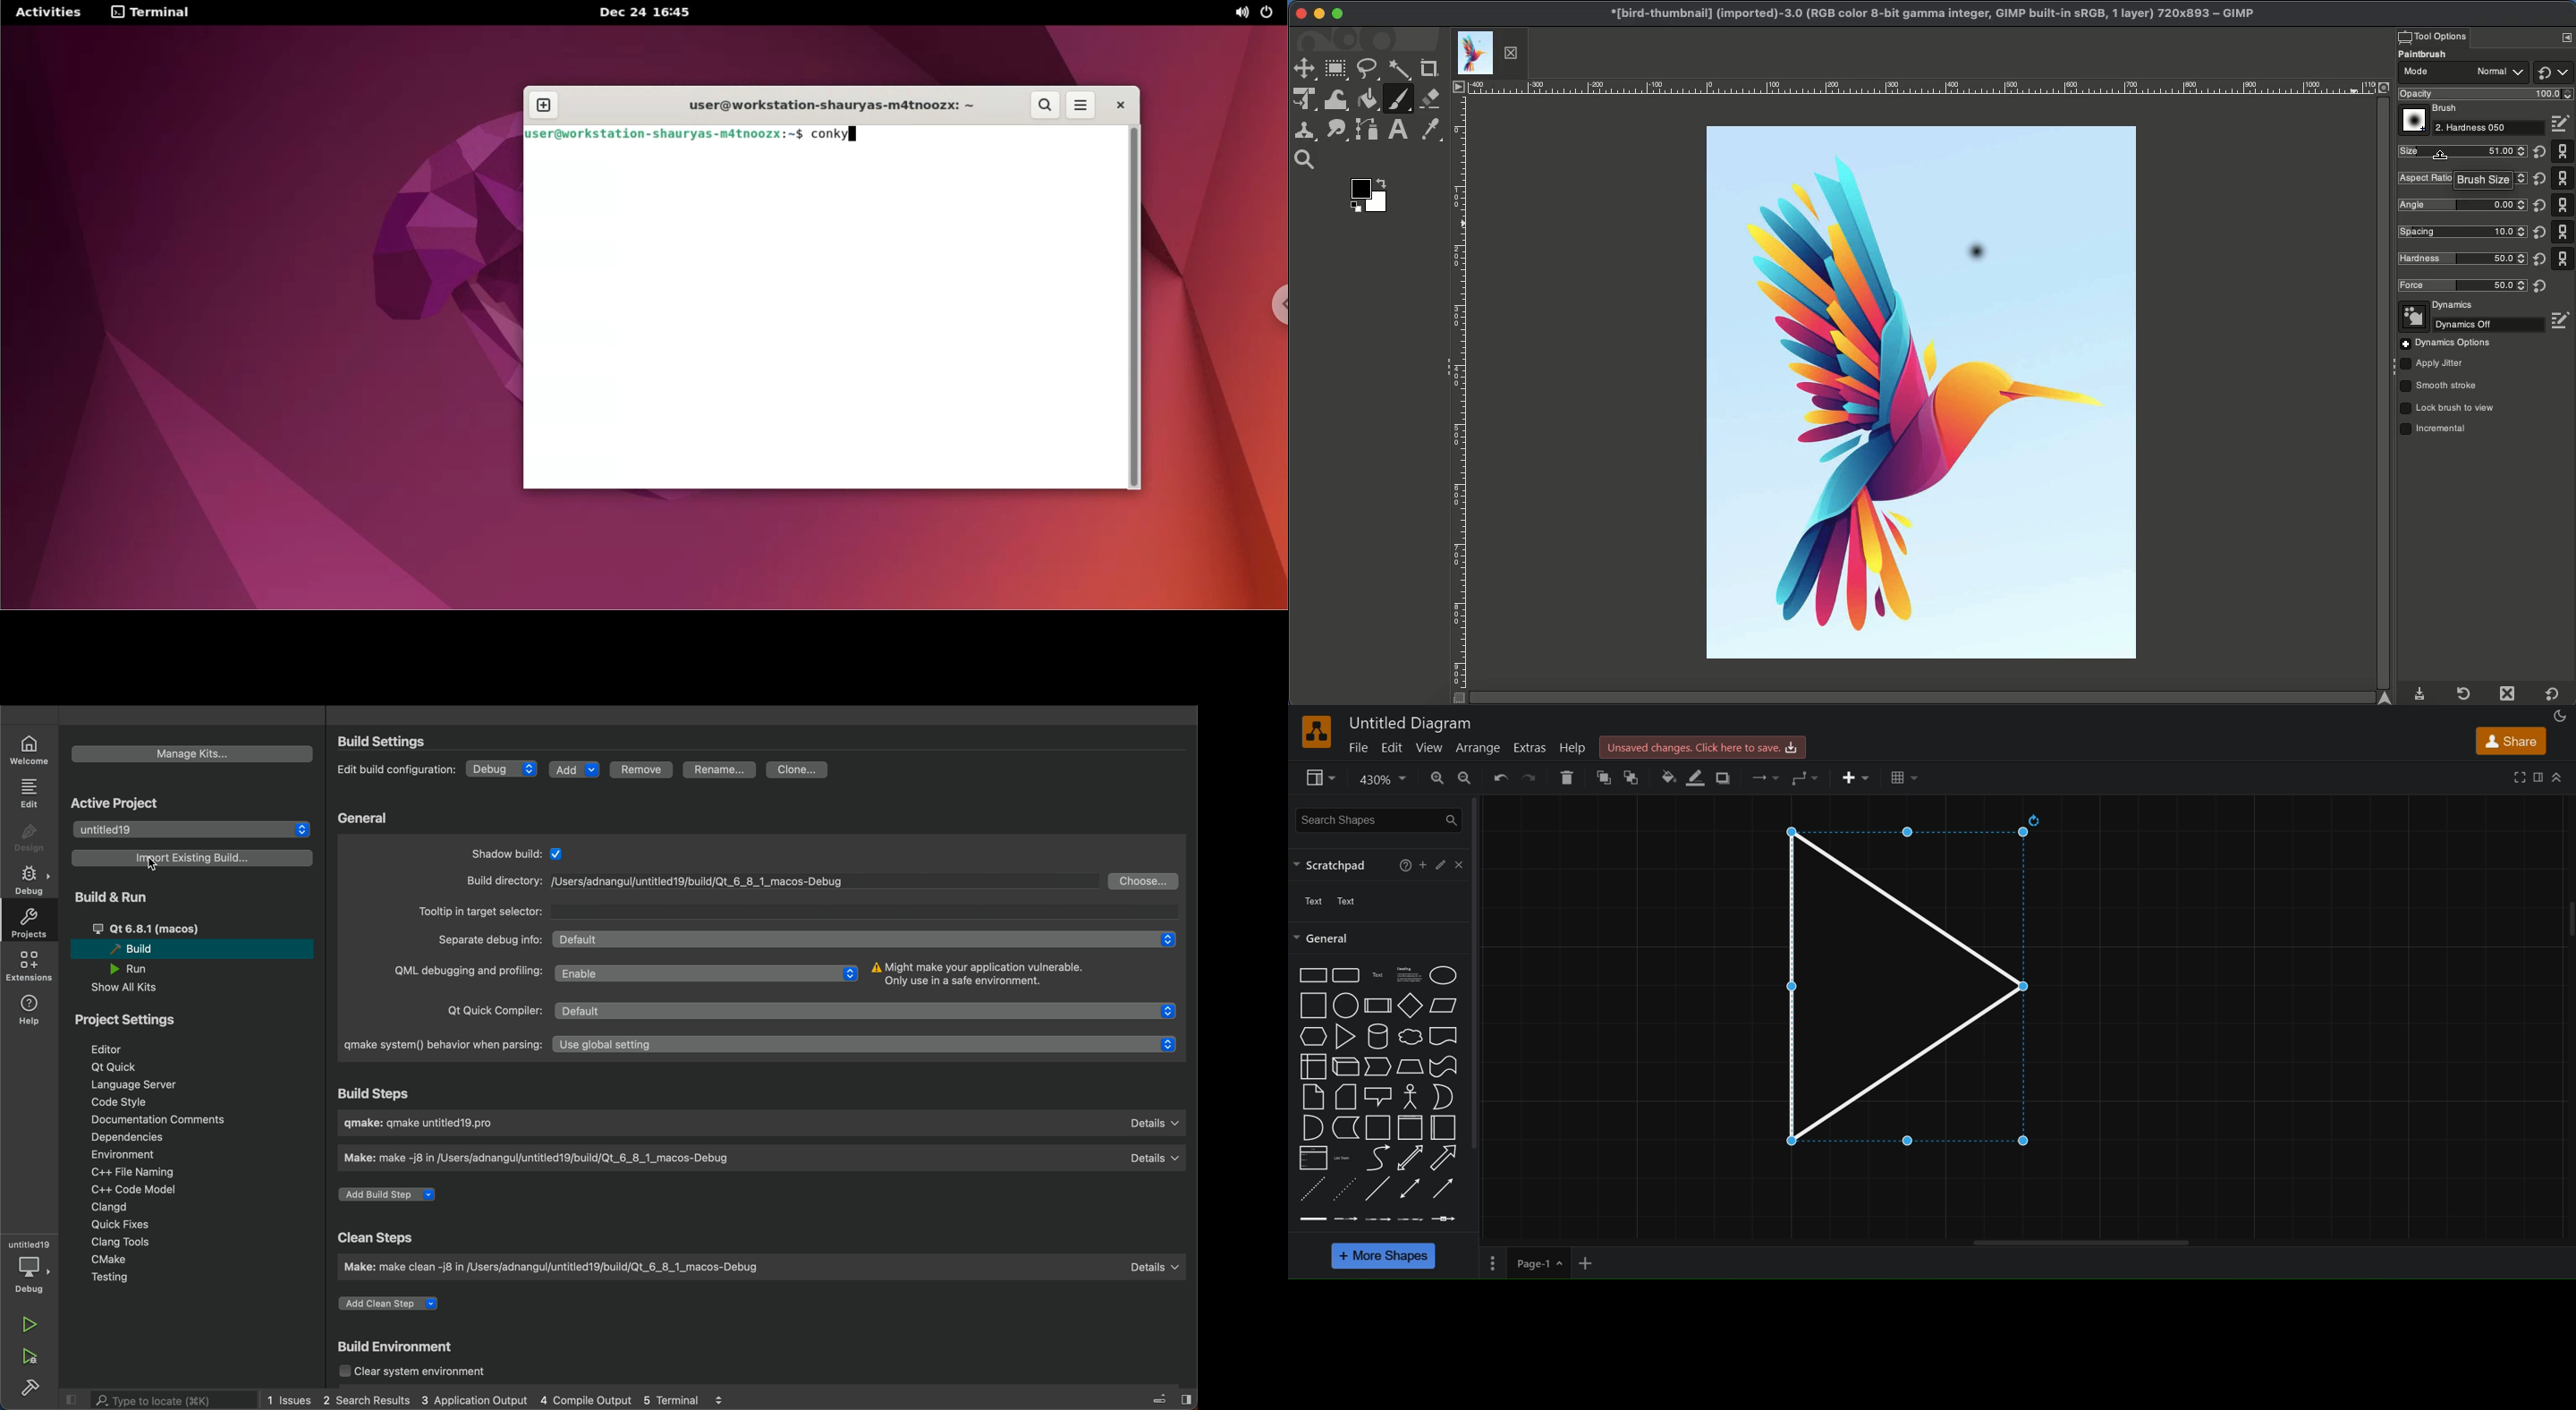  What do you see at coordinates (386, 741) in the screenshot?
I see `build setting` at bounding box center [386, 741].